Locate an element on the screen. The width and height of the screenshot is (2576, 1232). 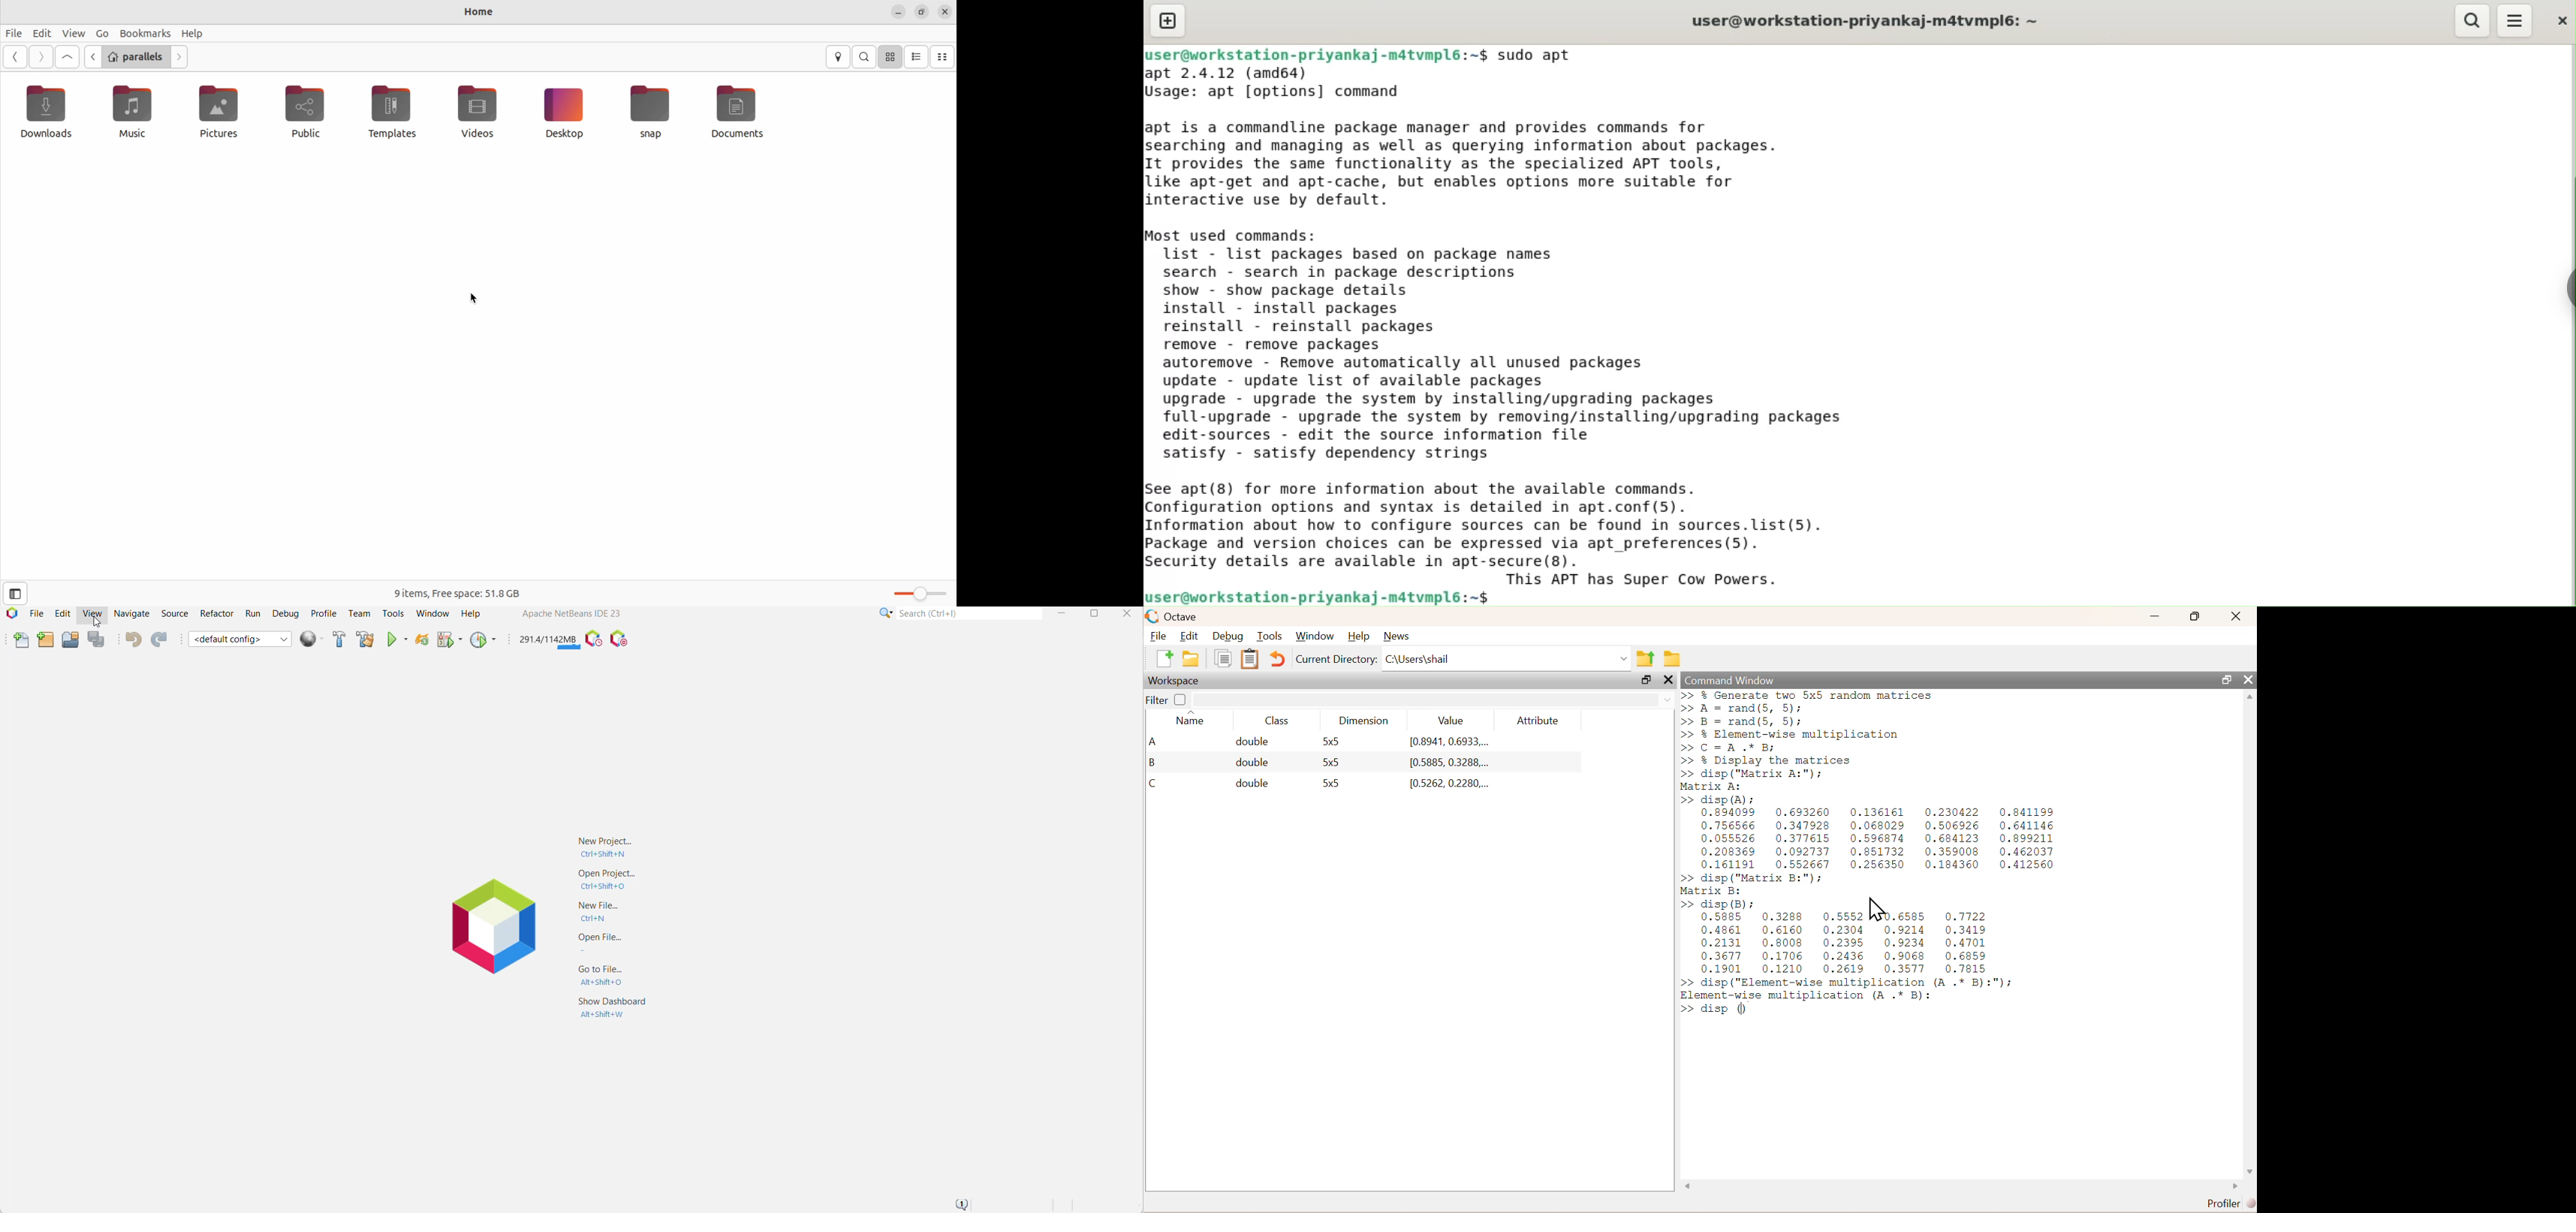
DImension is located at coordinates (1364, 718).